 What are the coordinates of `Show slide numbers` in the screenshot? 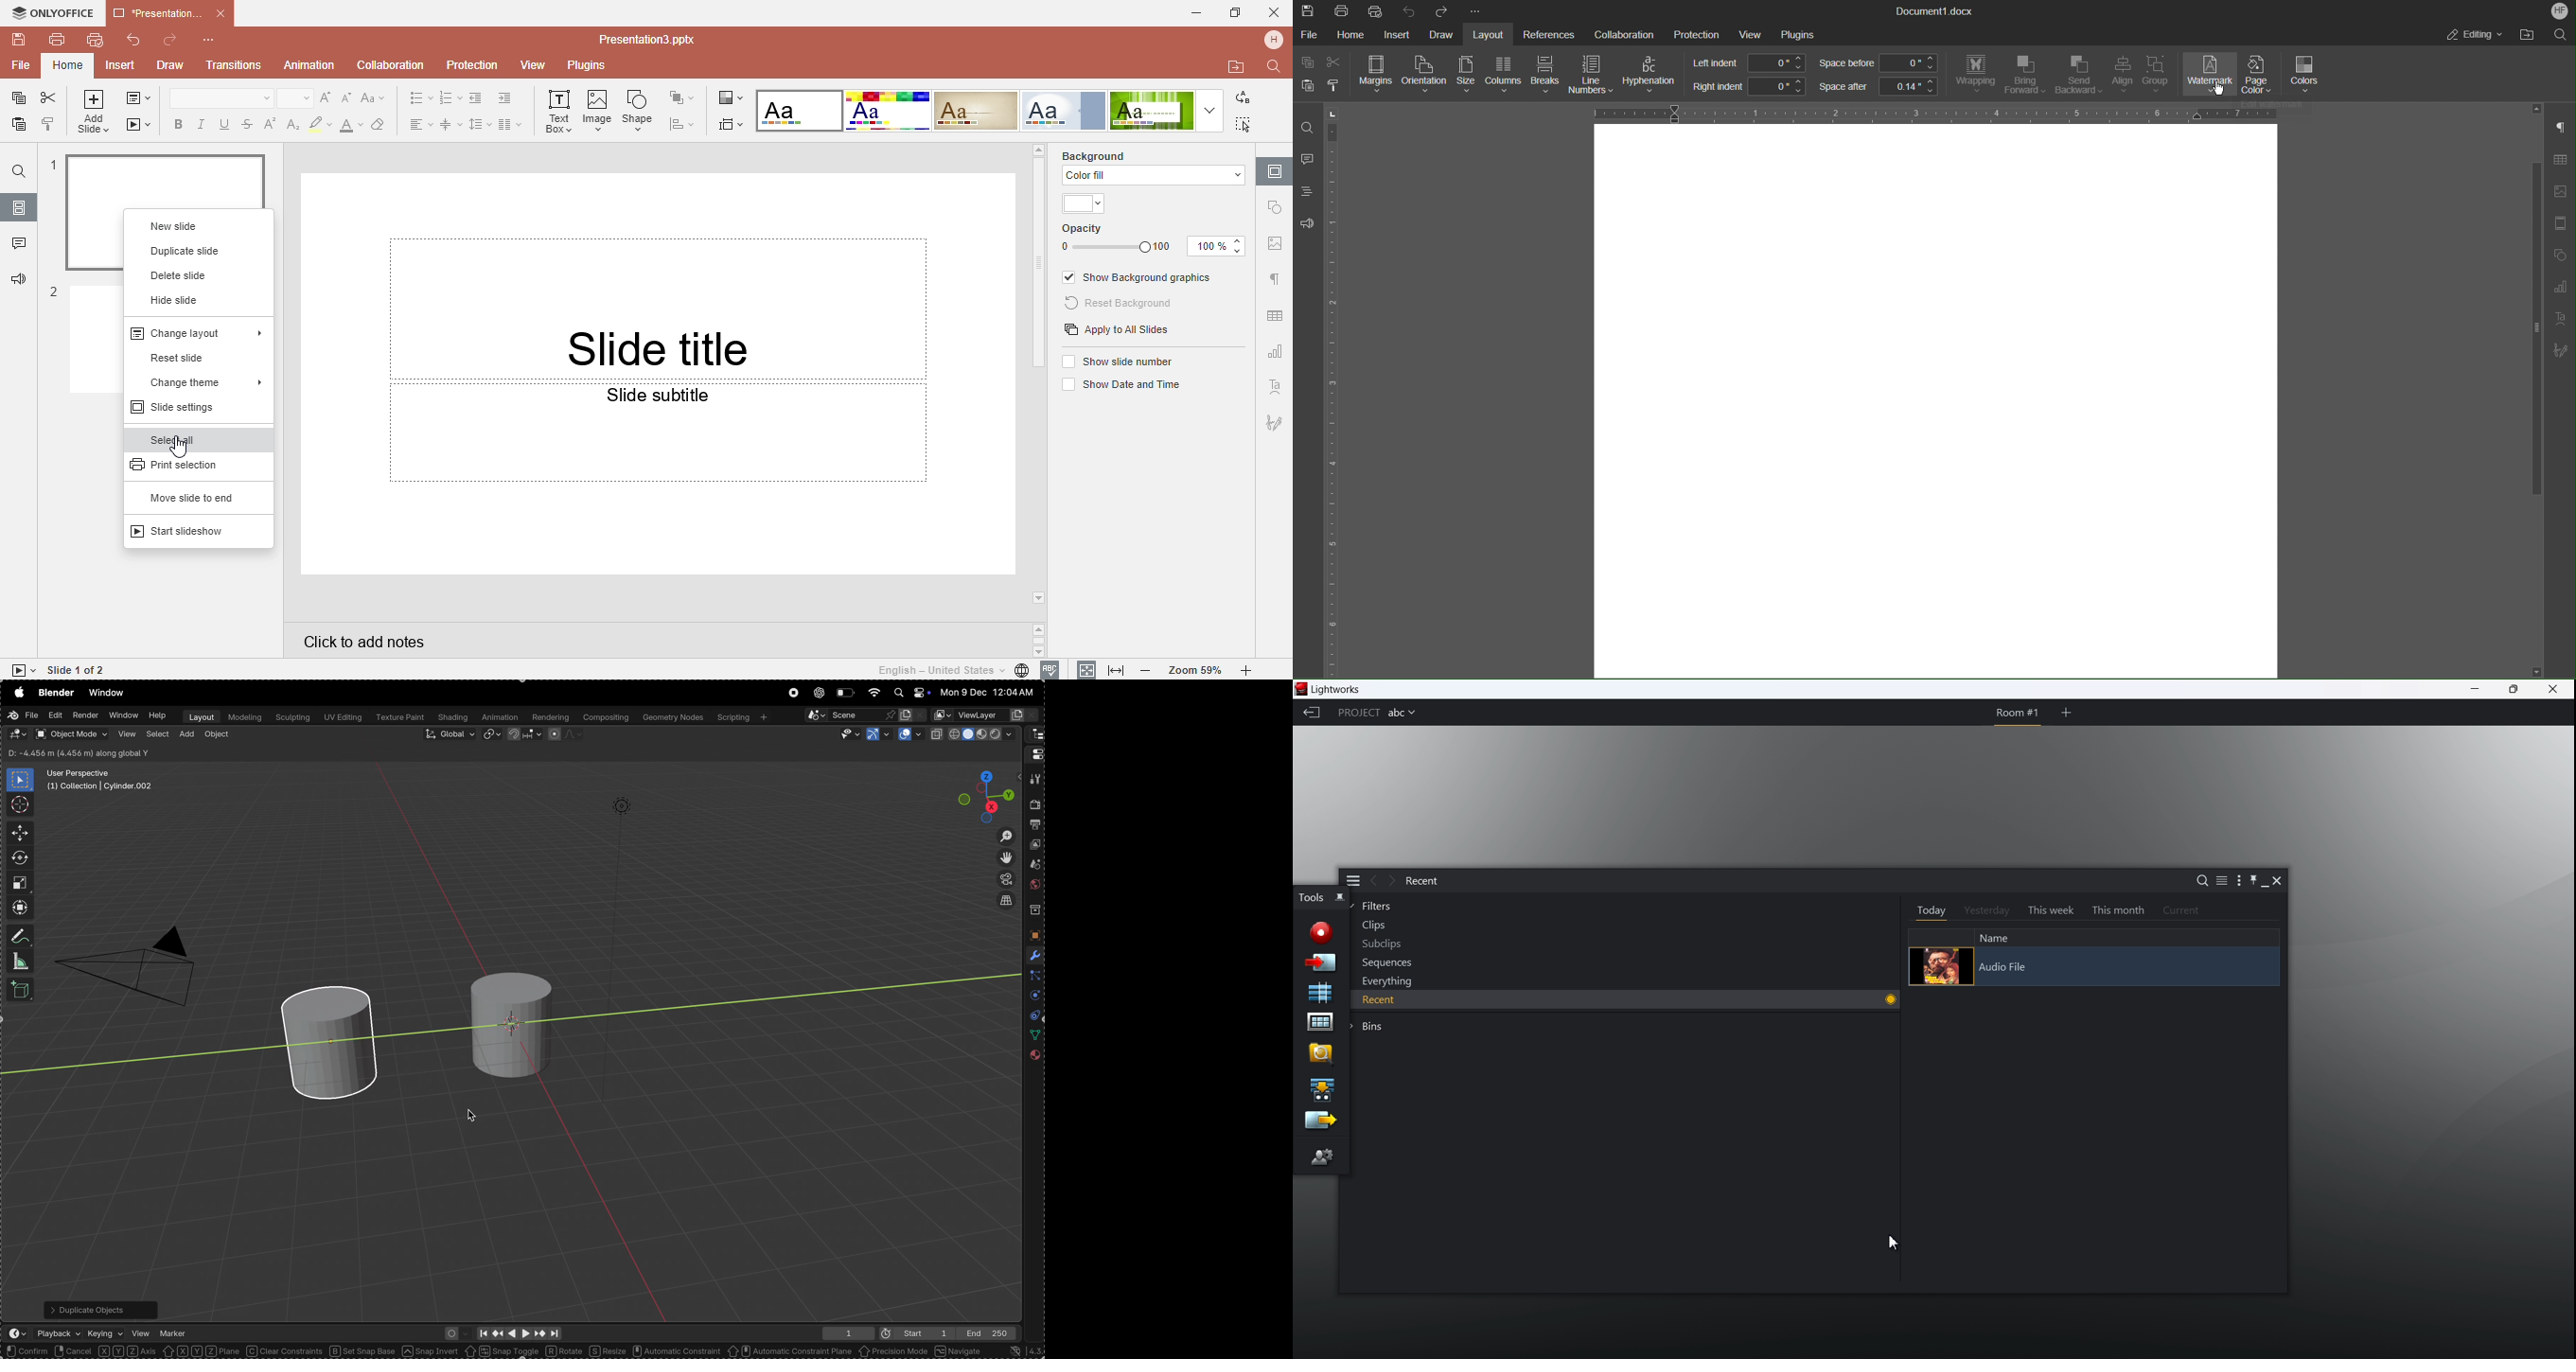 It's located at (1120, 361).